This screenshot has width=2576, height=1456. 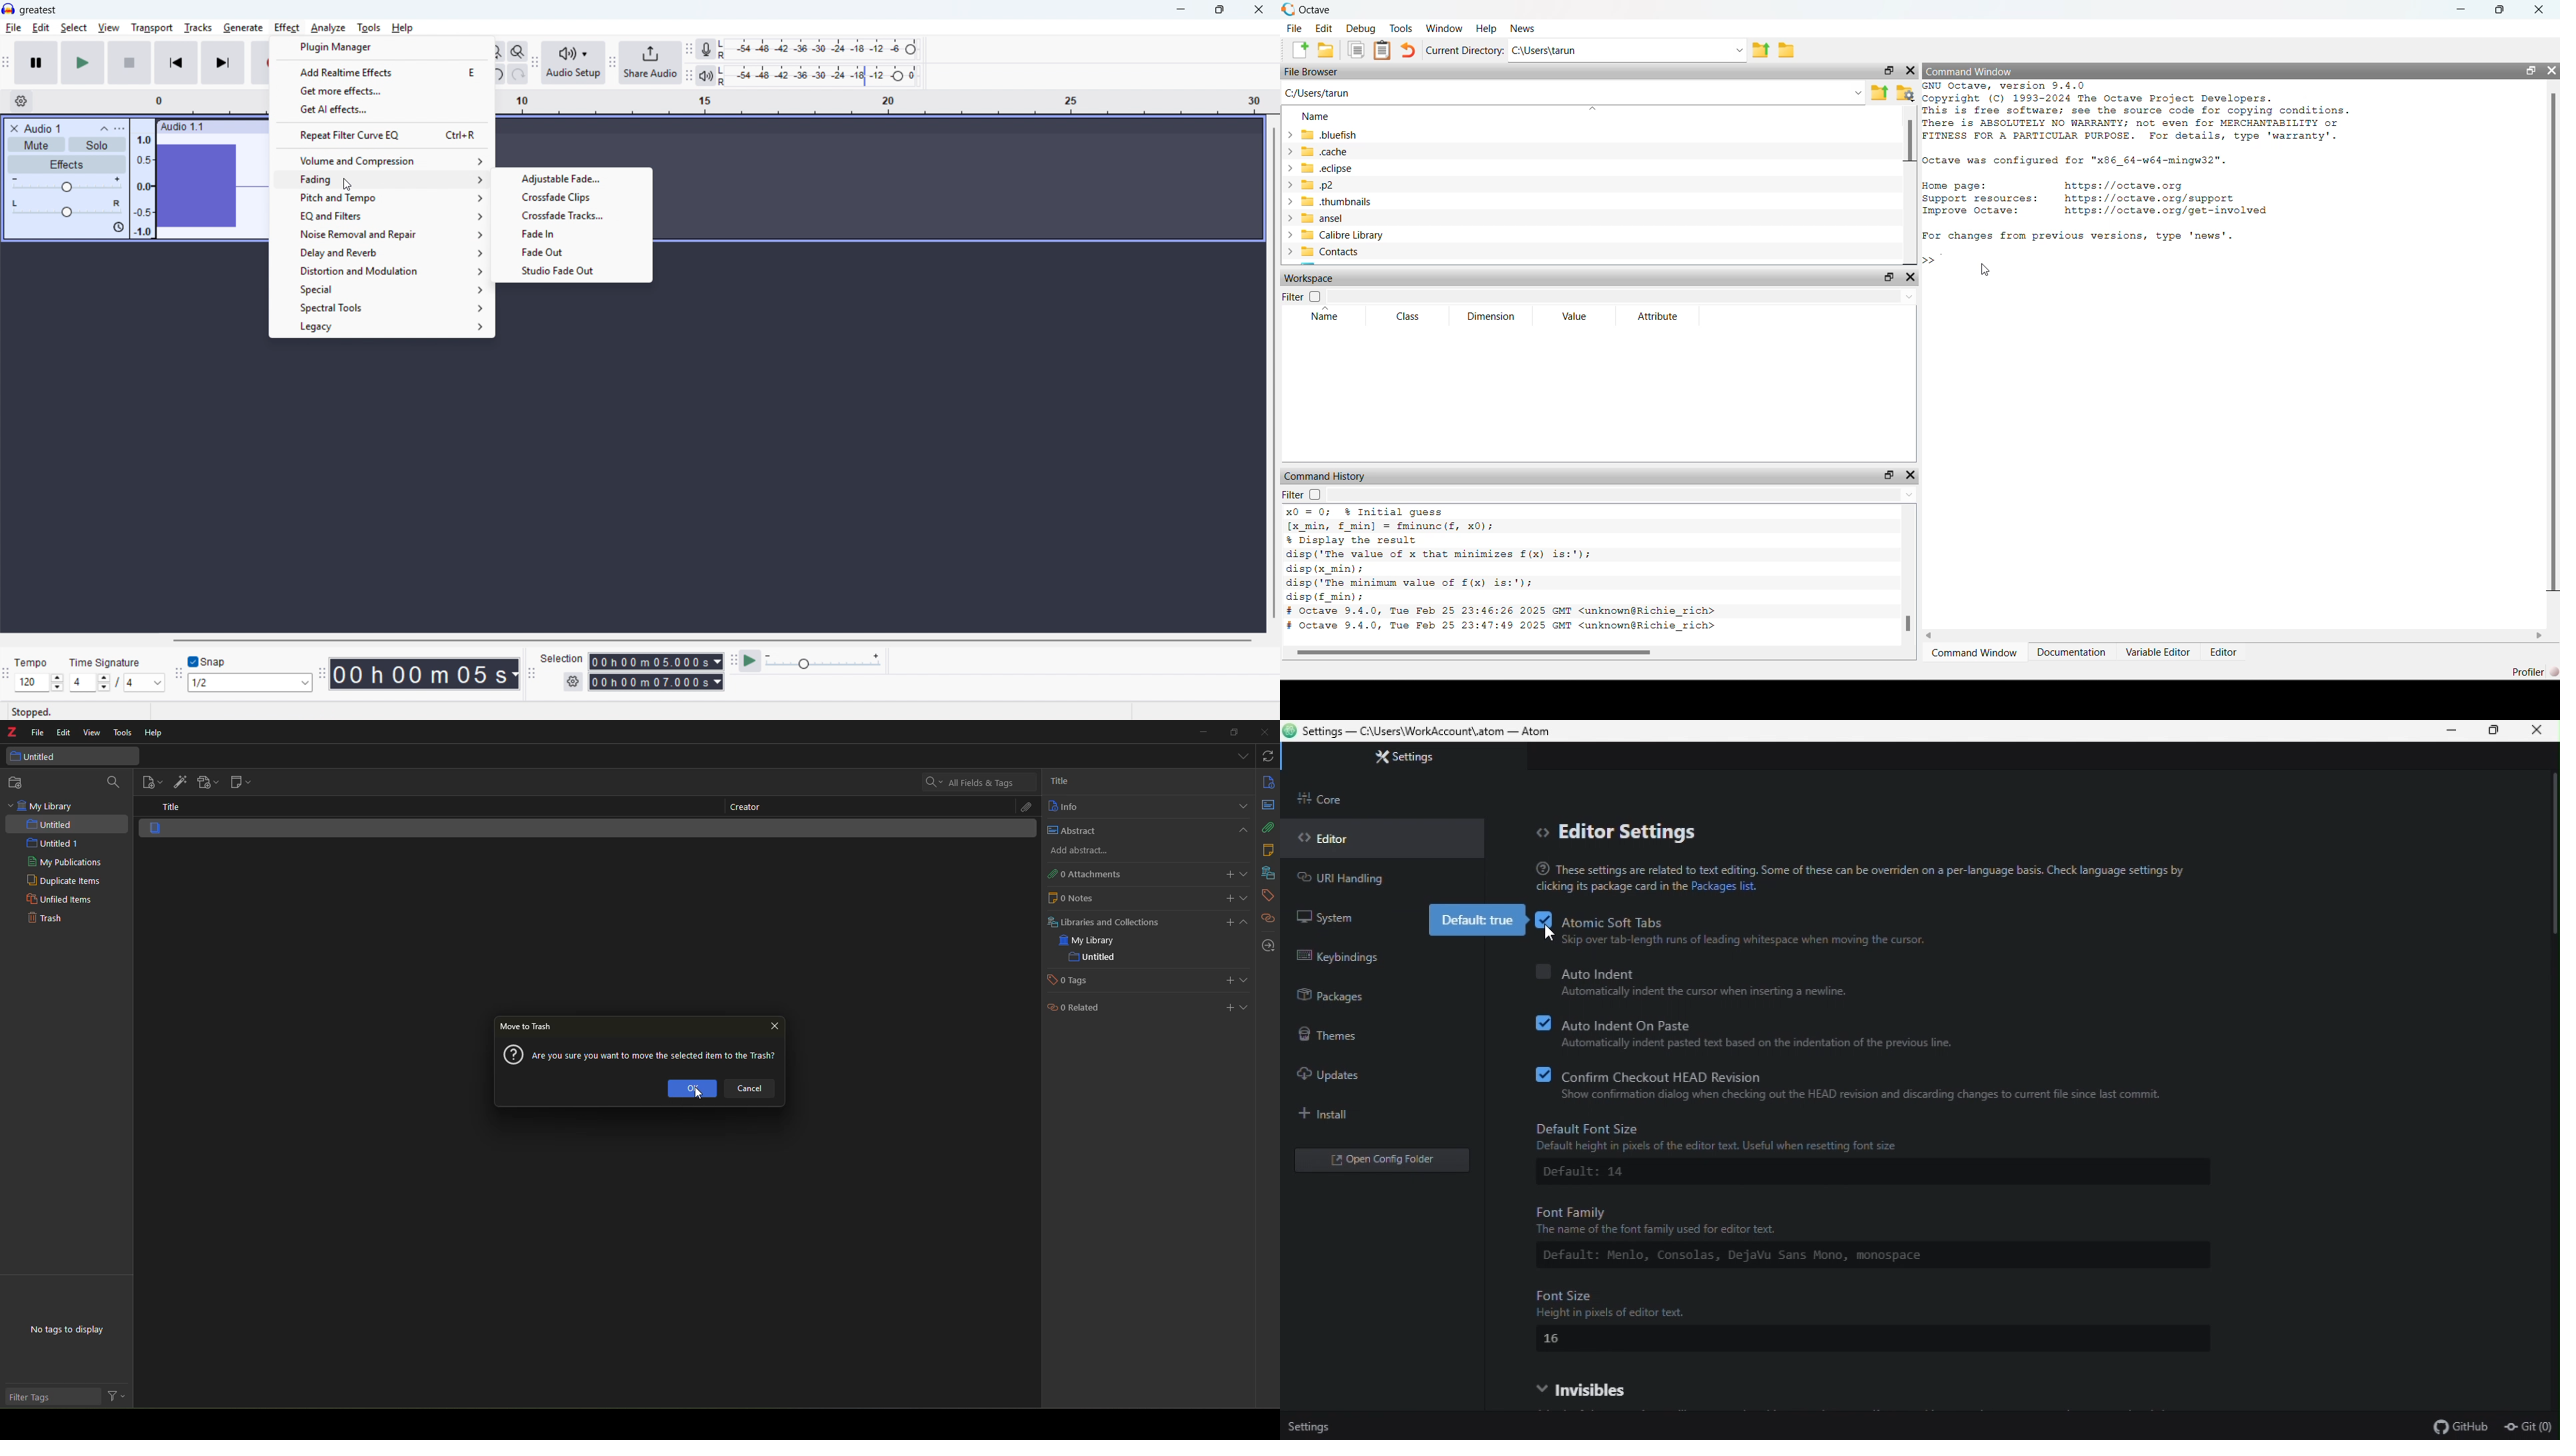 What do you see at coordinates (153, 782) in the screenshot?
I see `new item` at bounding box center [153, 782].